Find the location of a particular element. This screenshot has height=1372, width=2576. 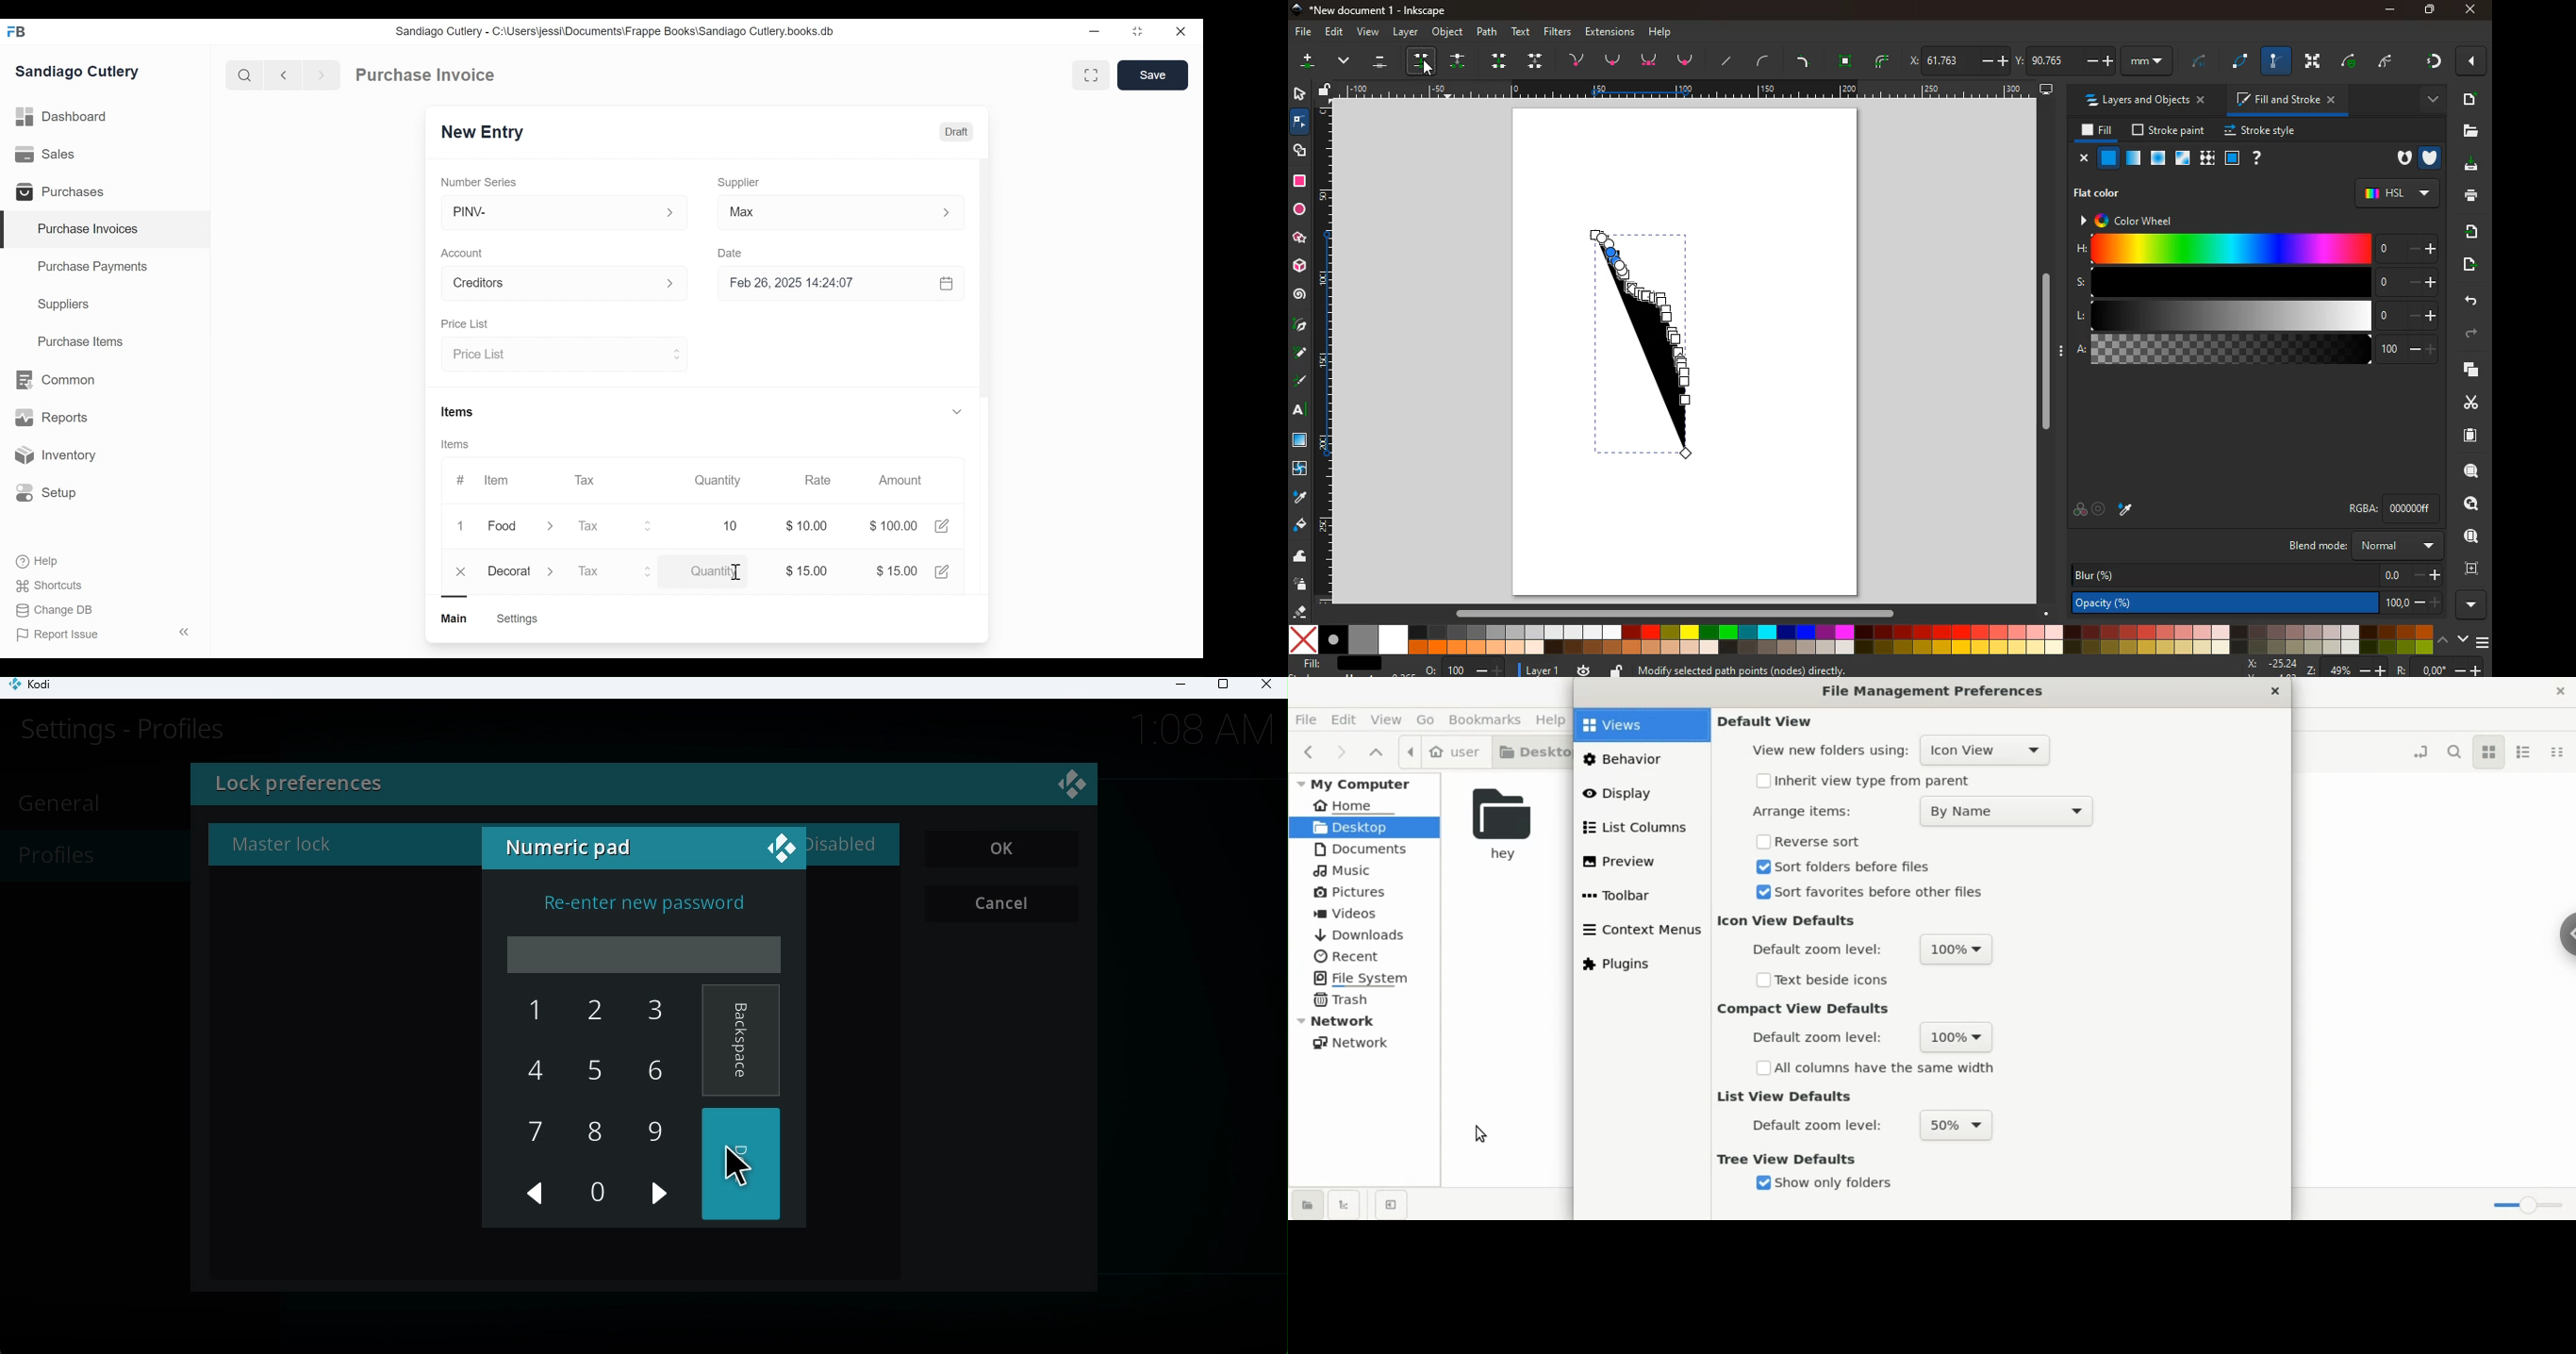

PINV- is located at coordinates (549, 213).